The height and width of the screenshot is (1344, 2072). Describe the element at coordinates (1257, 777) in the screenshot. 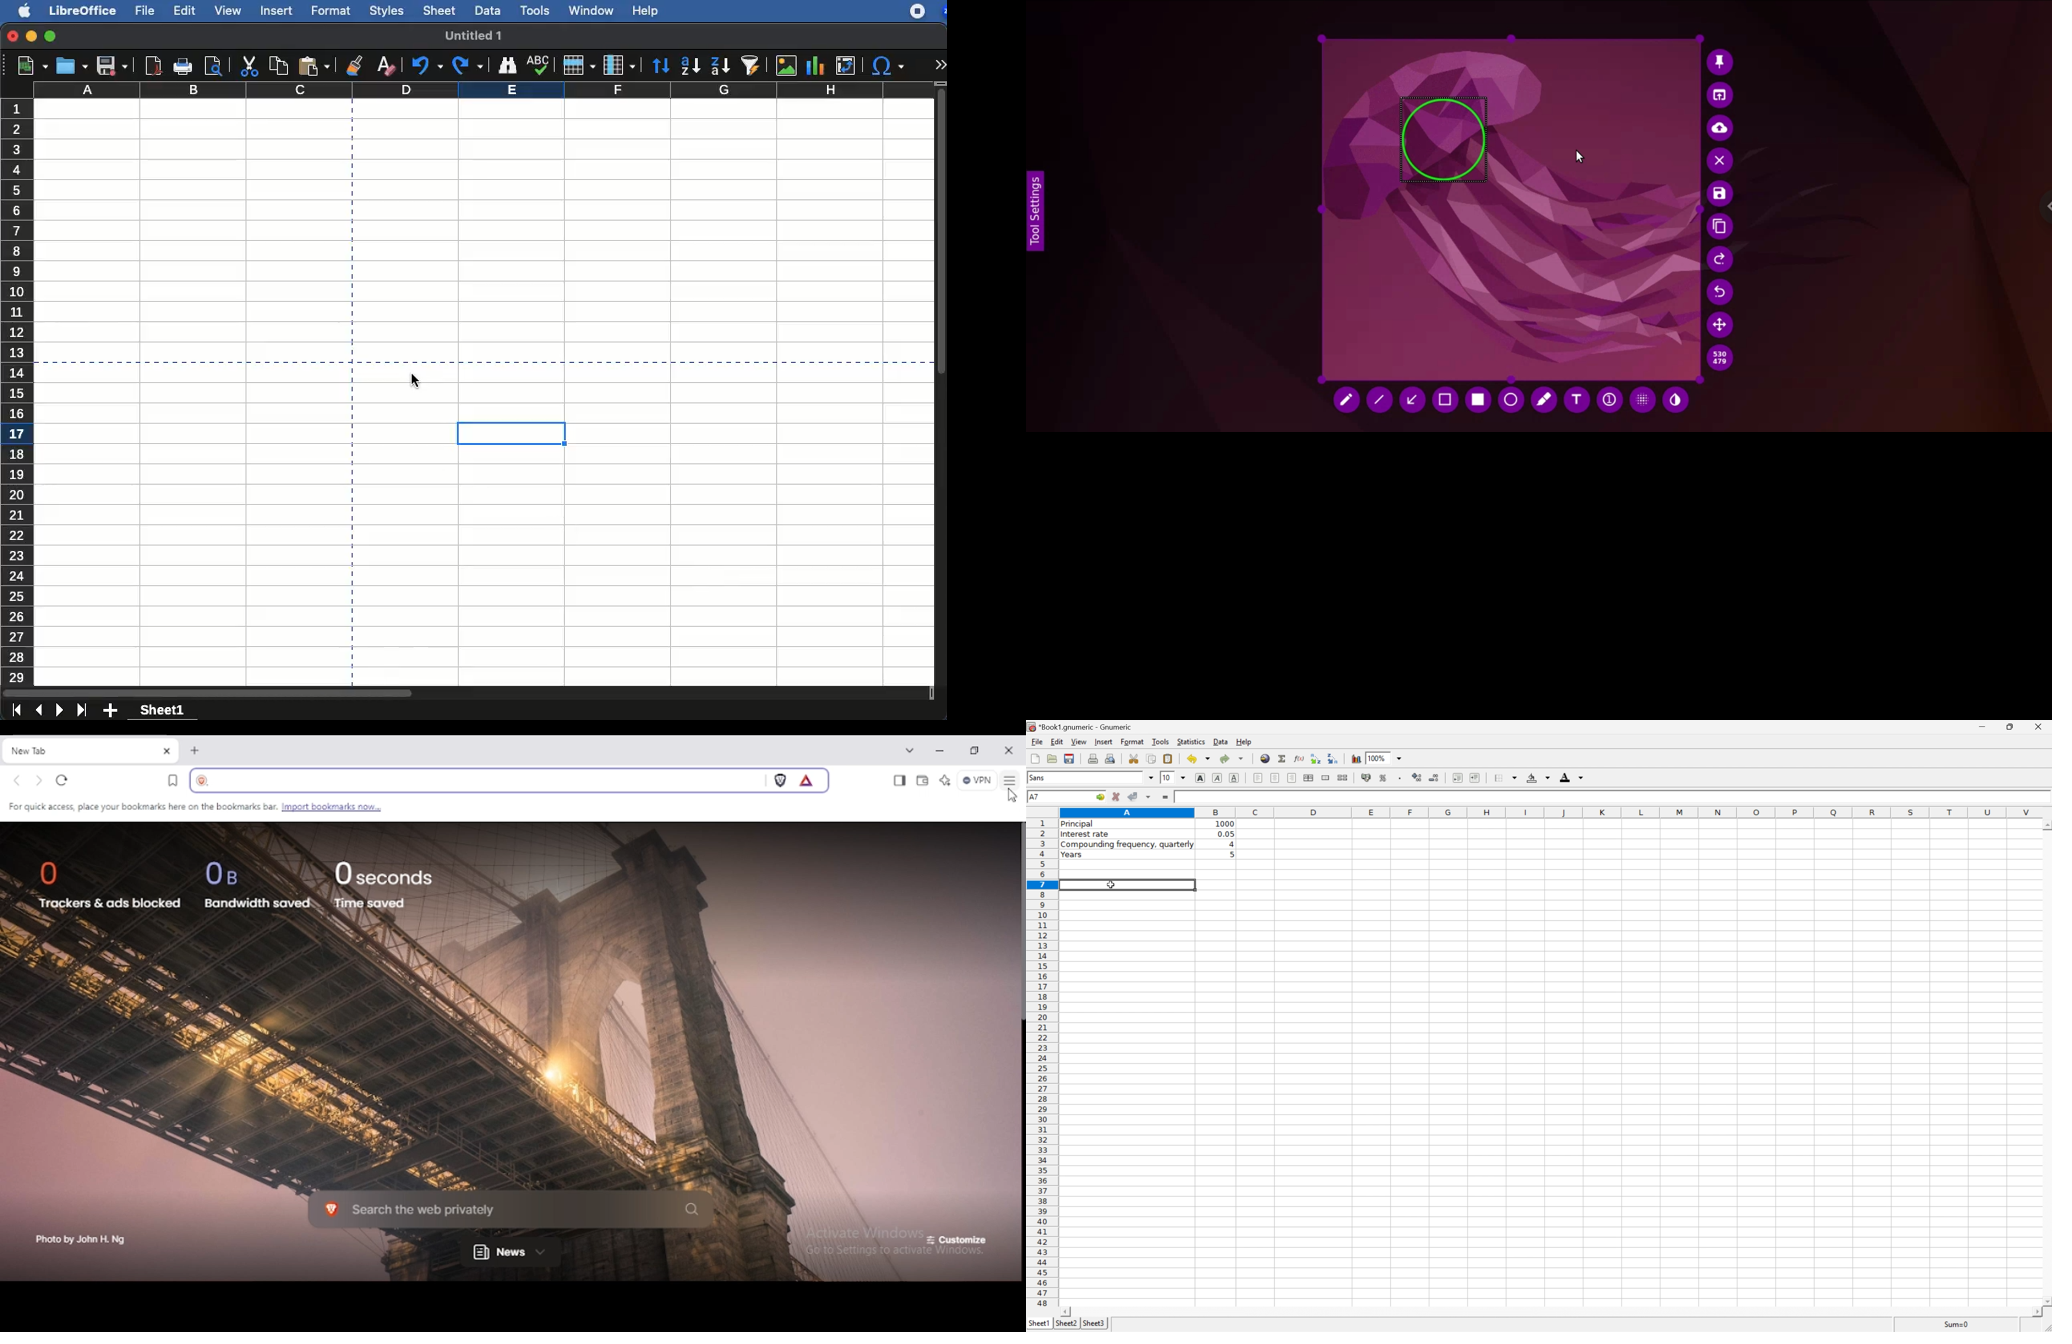

I see `align left` at that location.